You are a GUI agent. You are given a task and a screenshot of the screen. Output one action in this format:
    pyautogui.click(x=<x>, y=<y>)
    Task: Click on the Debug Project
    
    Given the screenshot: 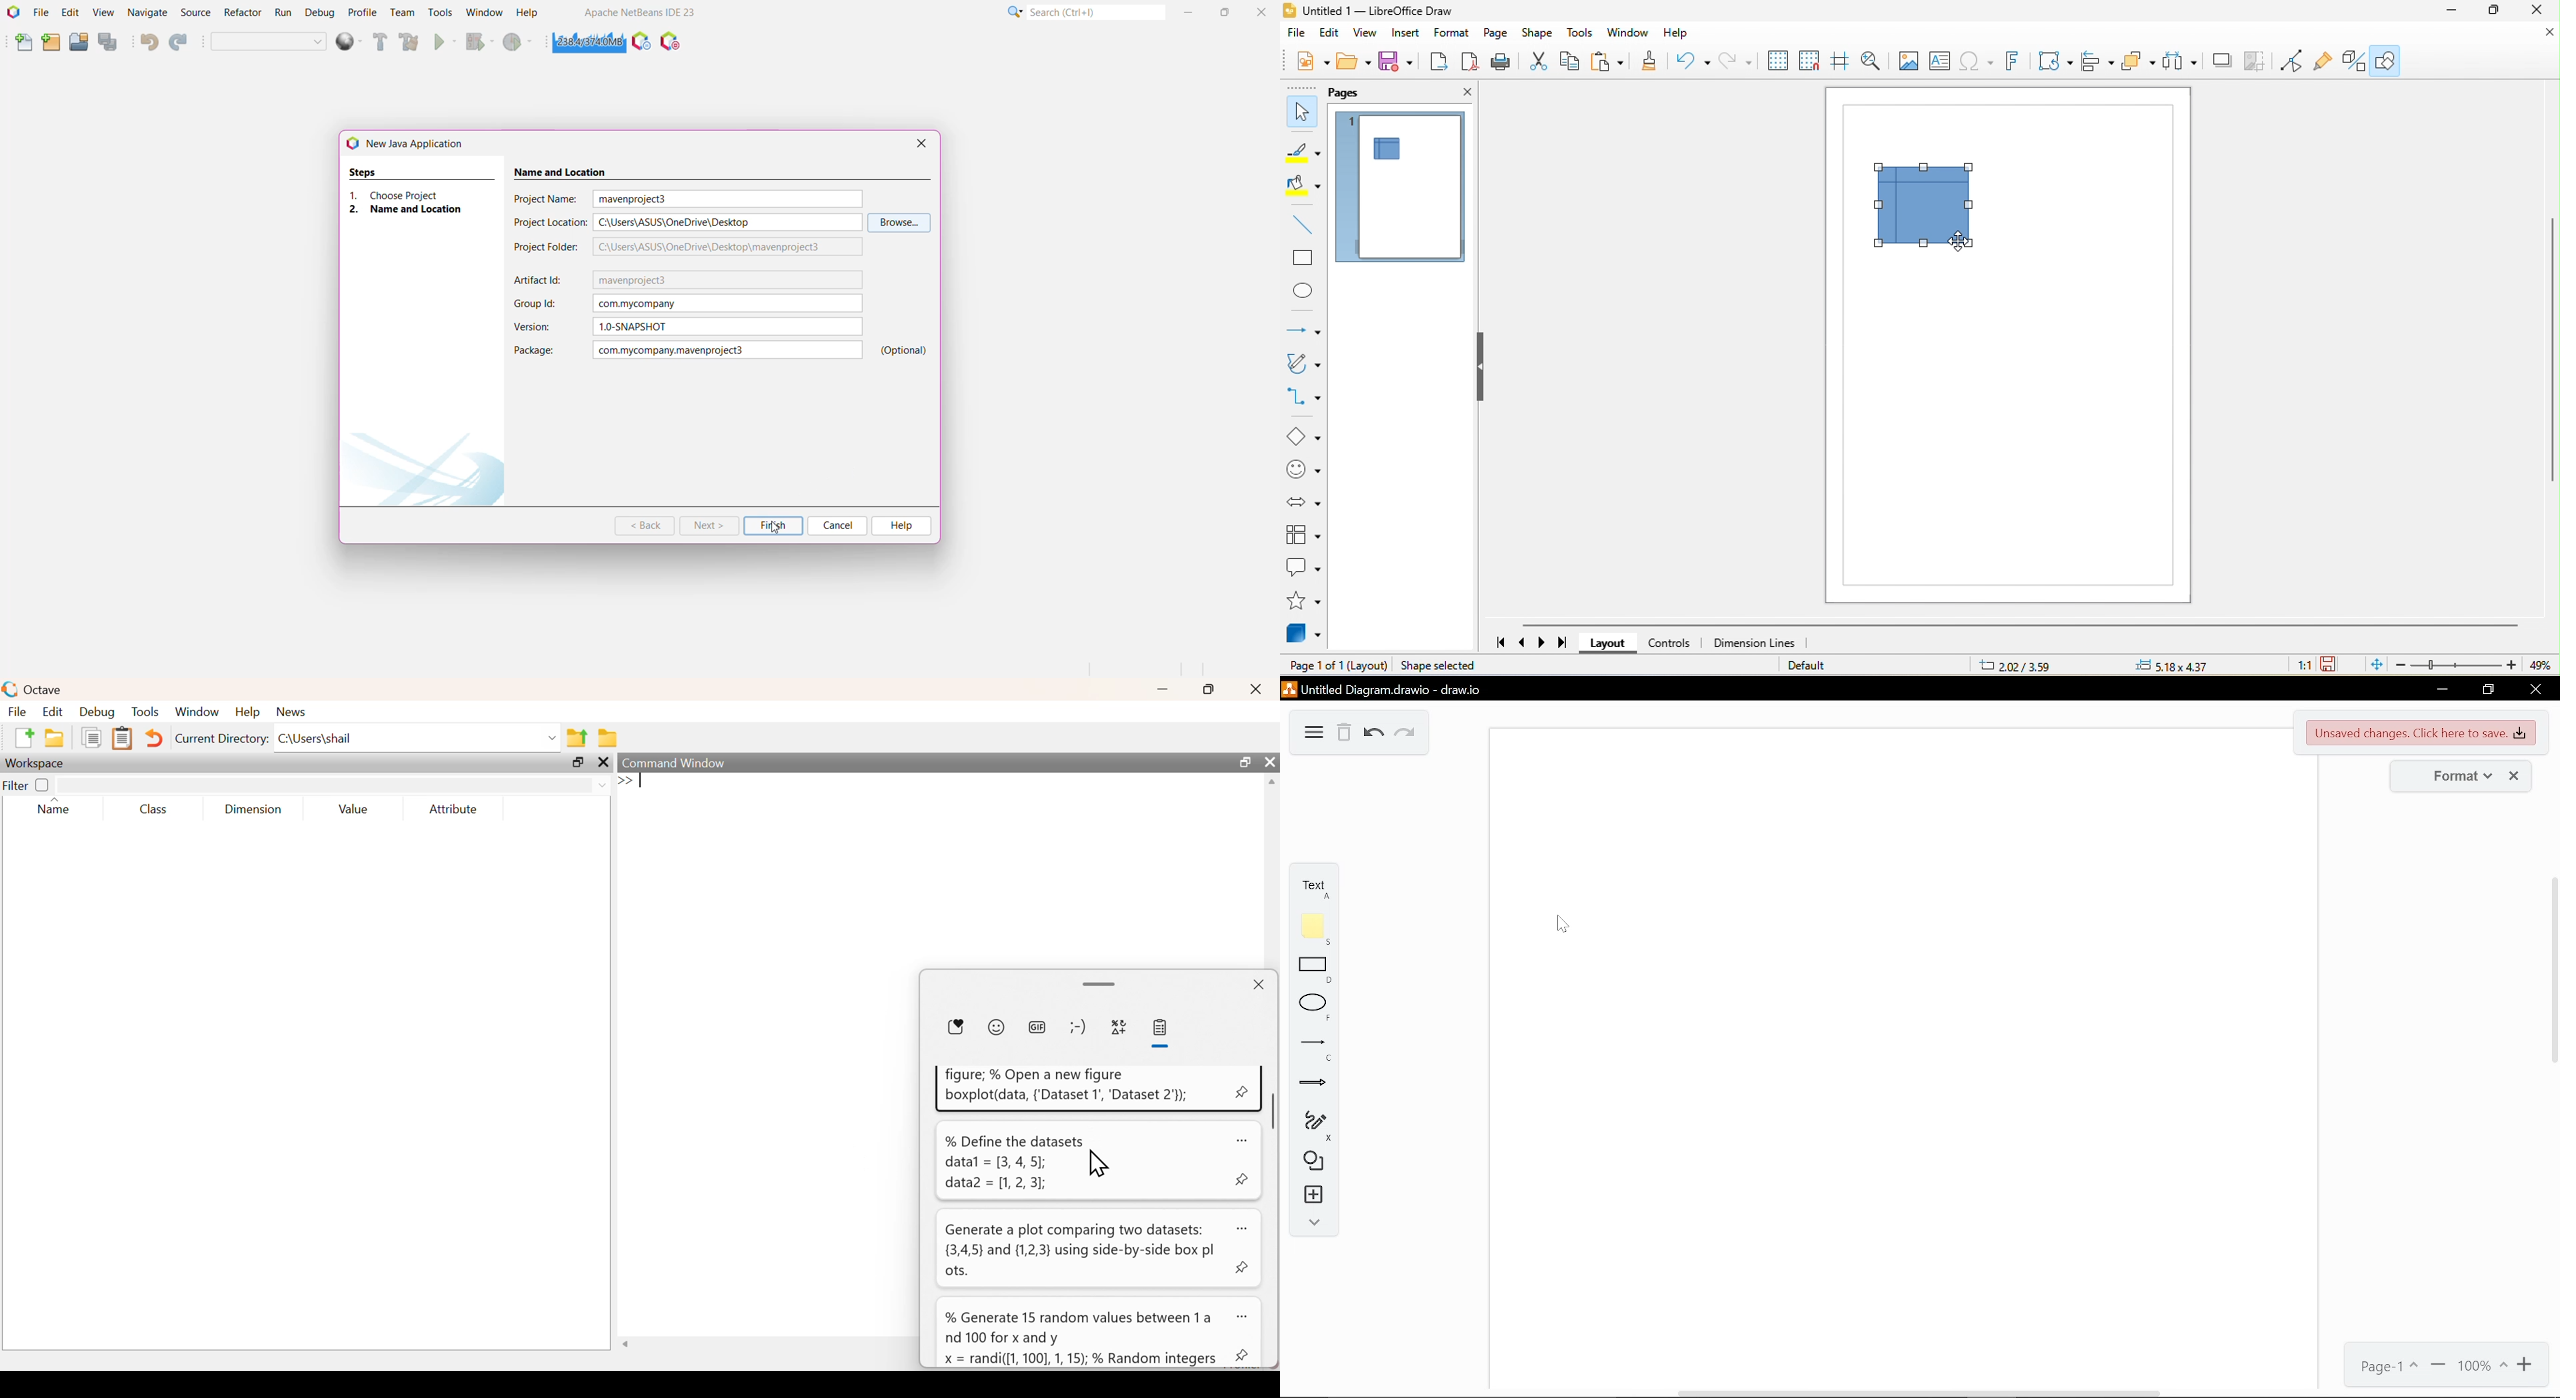 What is the action you would take?
    pyautogui.click(x=478, y=42)
    